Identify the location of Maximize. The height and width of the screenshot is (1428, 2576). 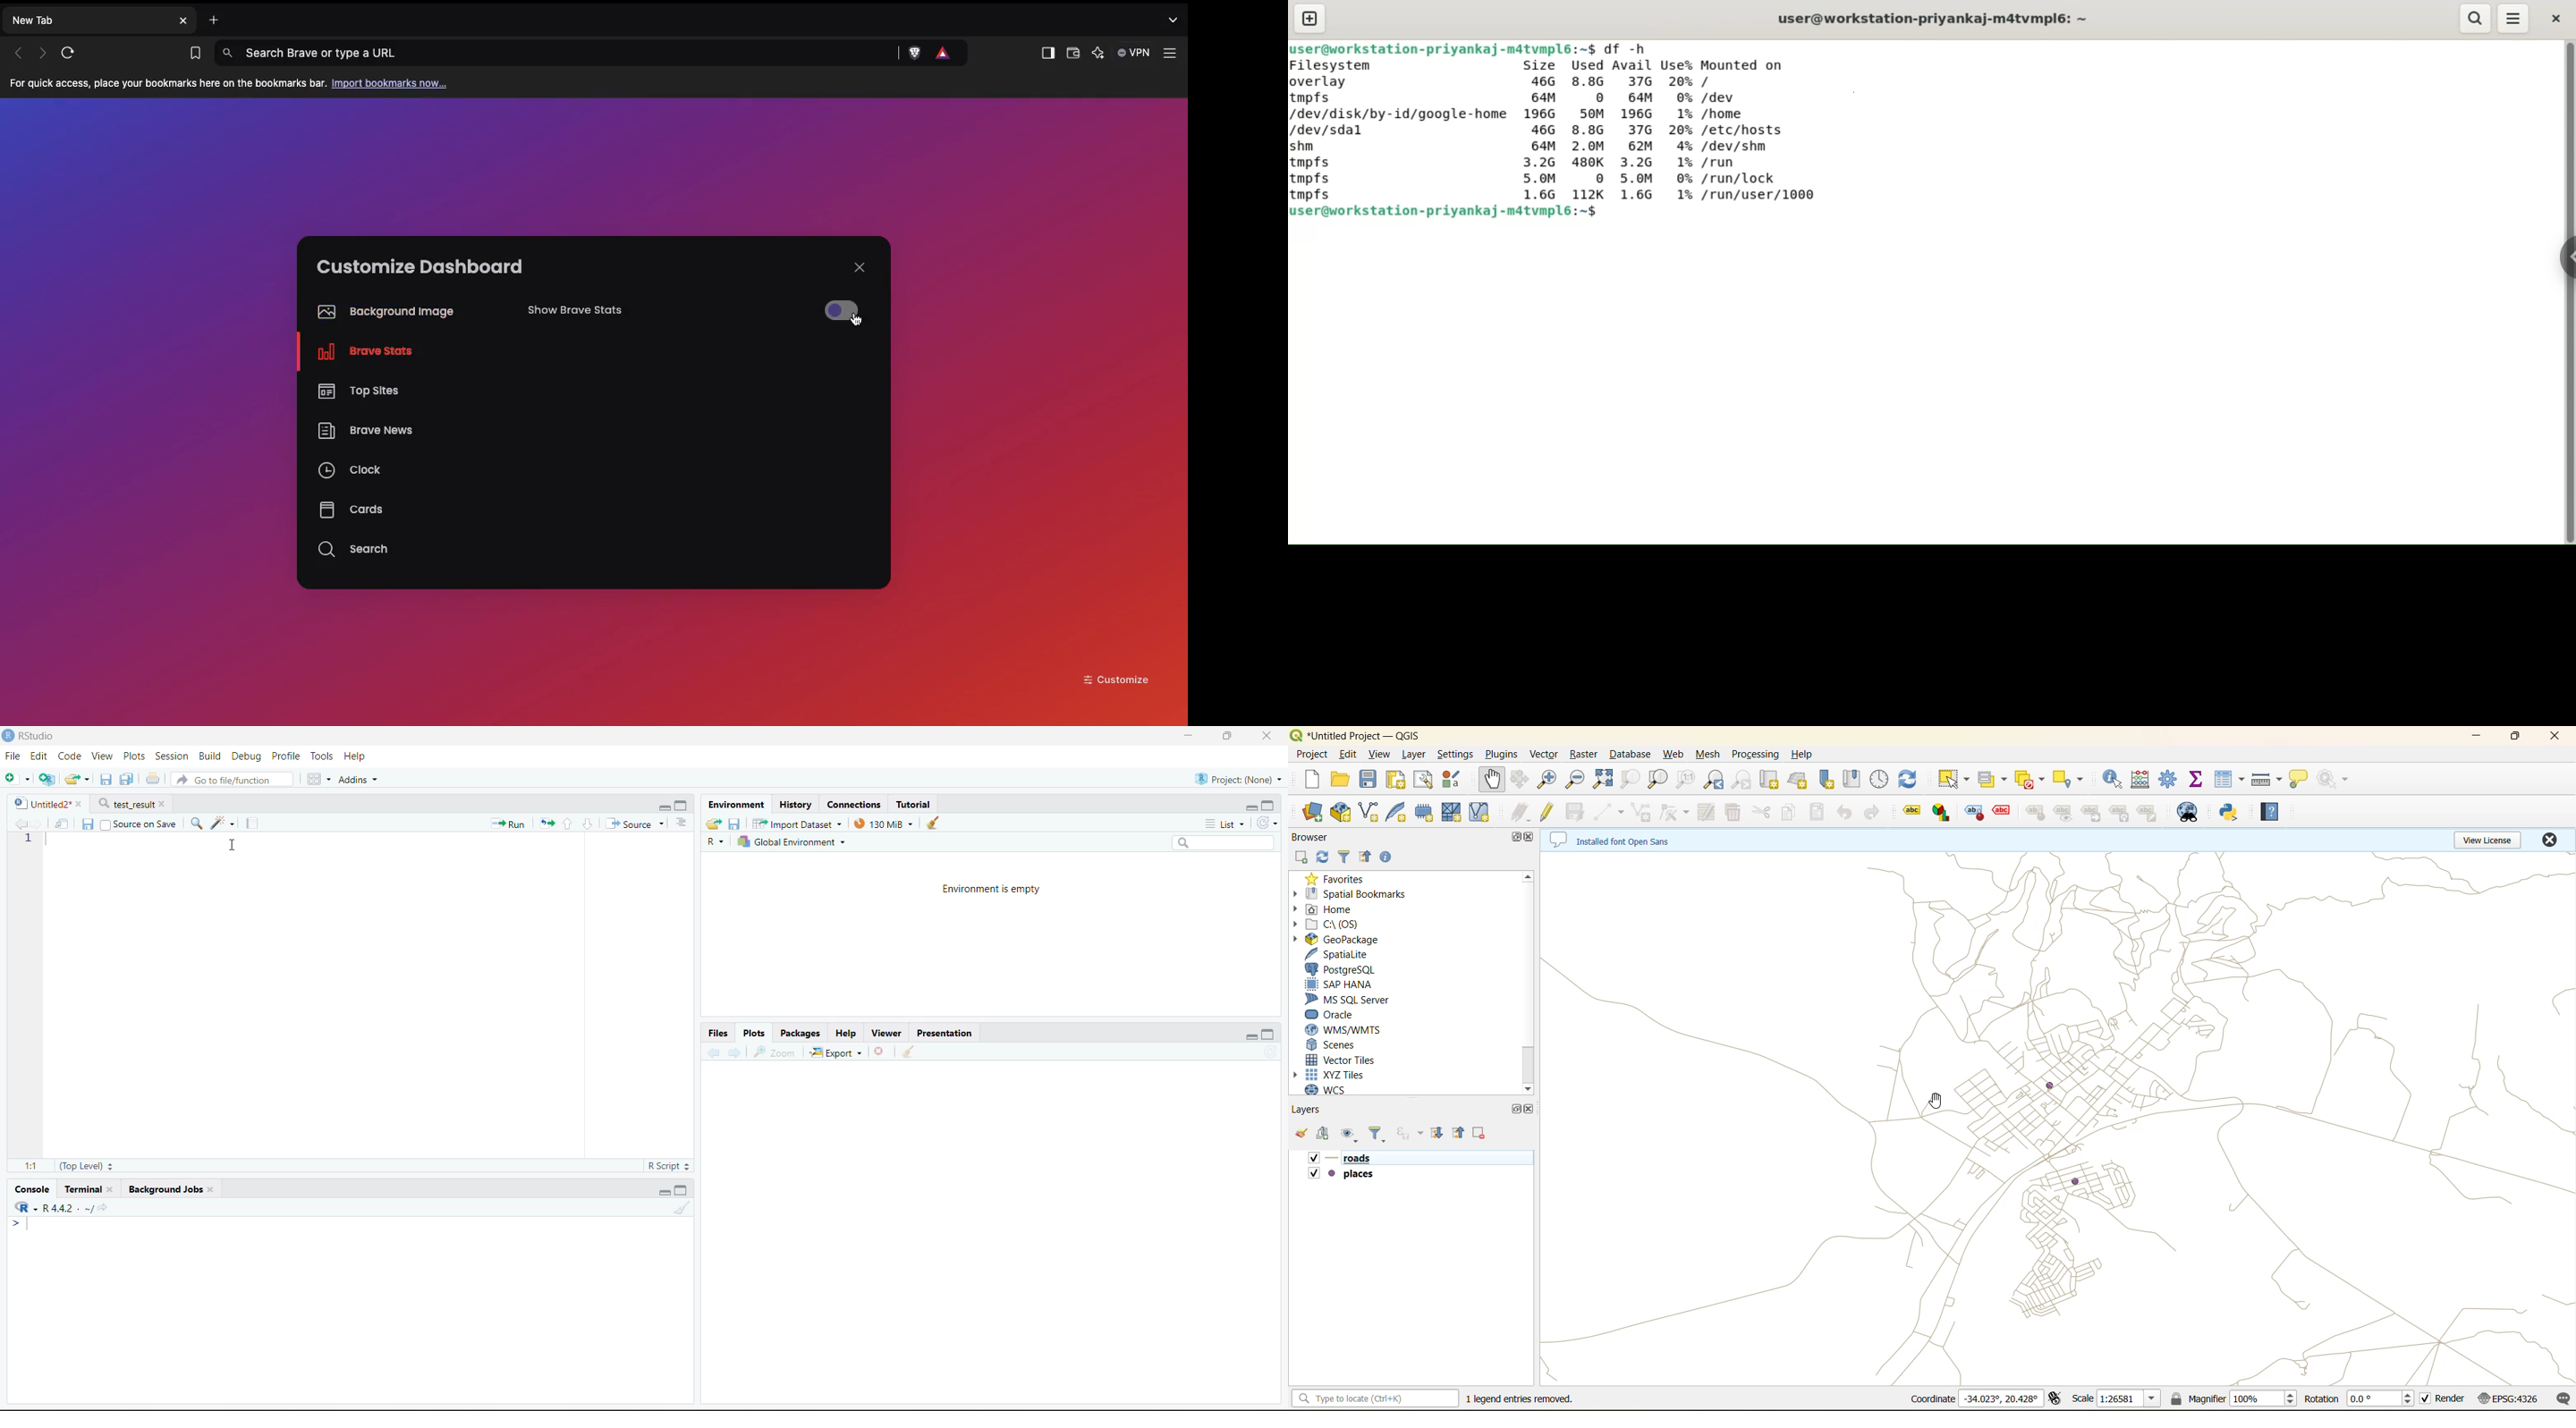
(682, 1191).